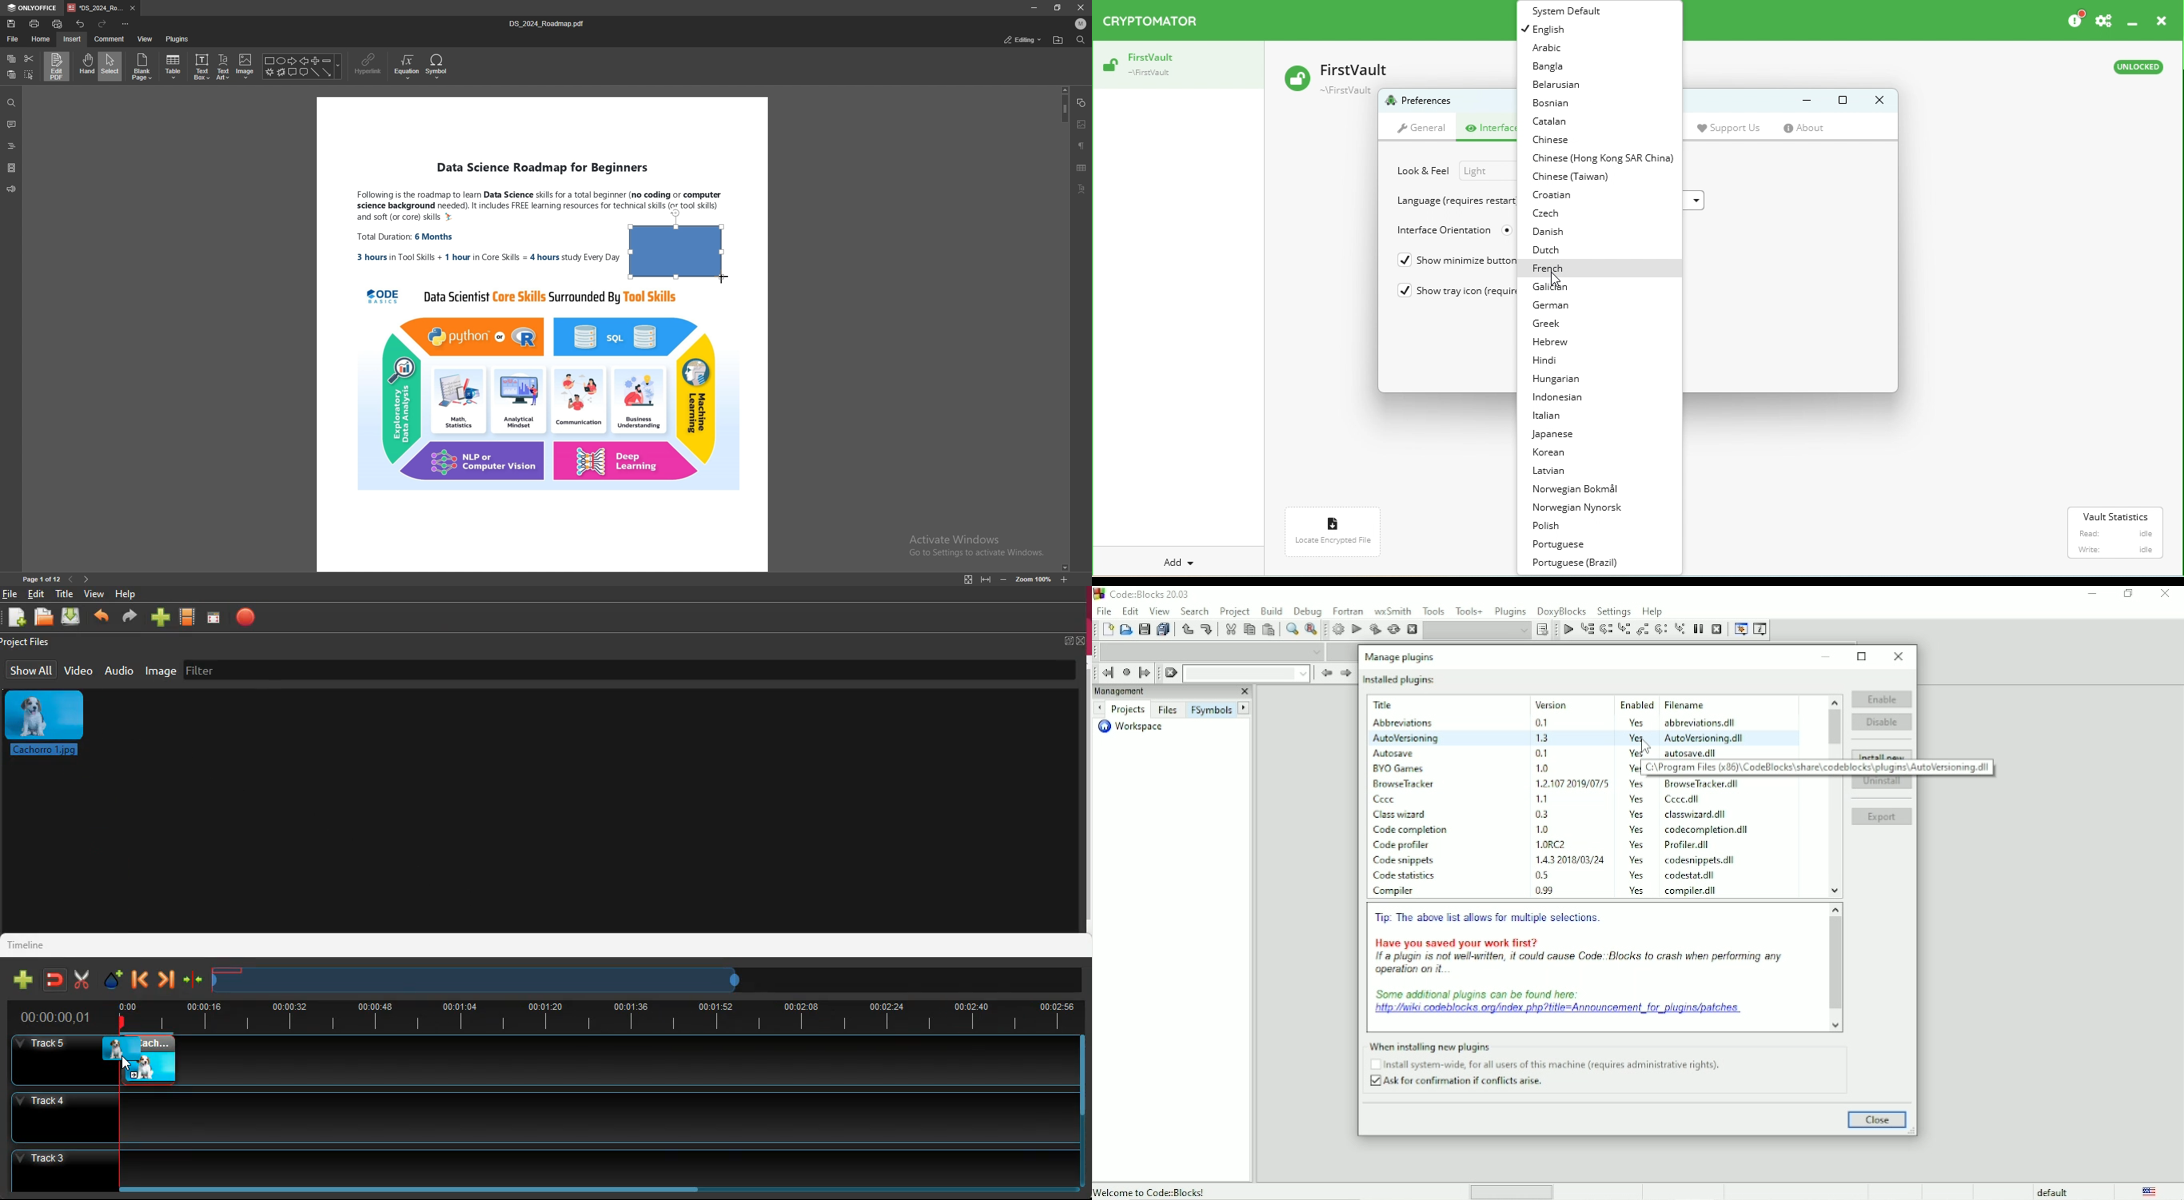  What do you see at coordinates (147, 1058) in the screenshot?
I see `video` at bounding box center [147, 1058].